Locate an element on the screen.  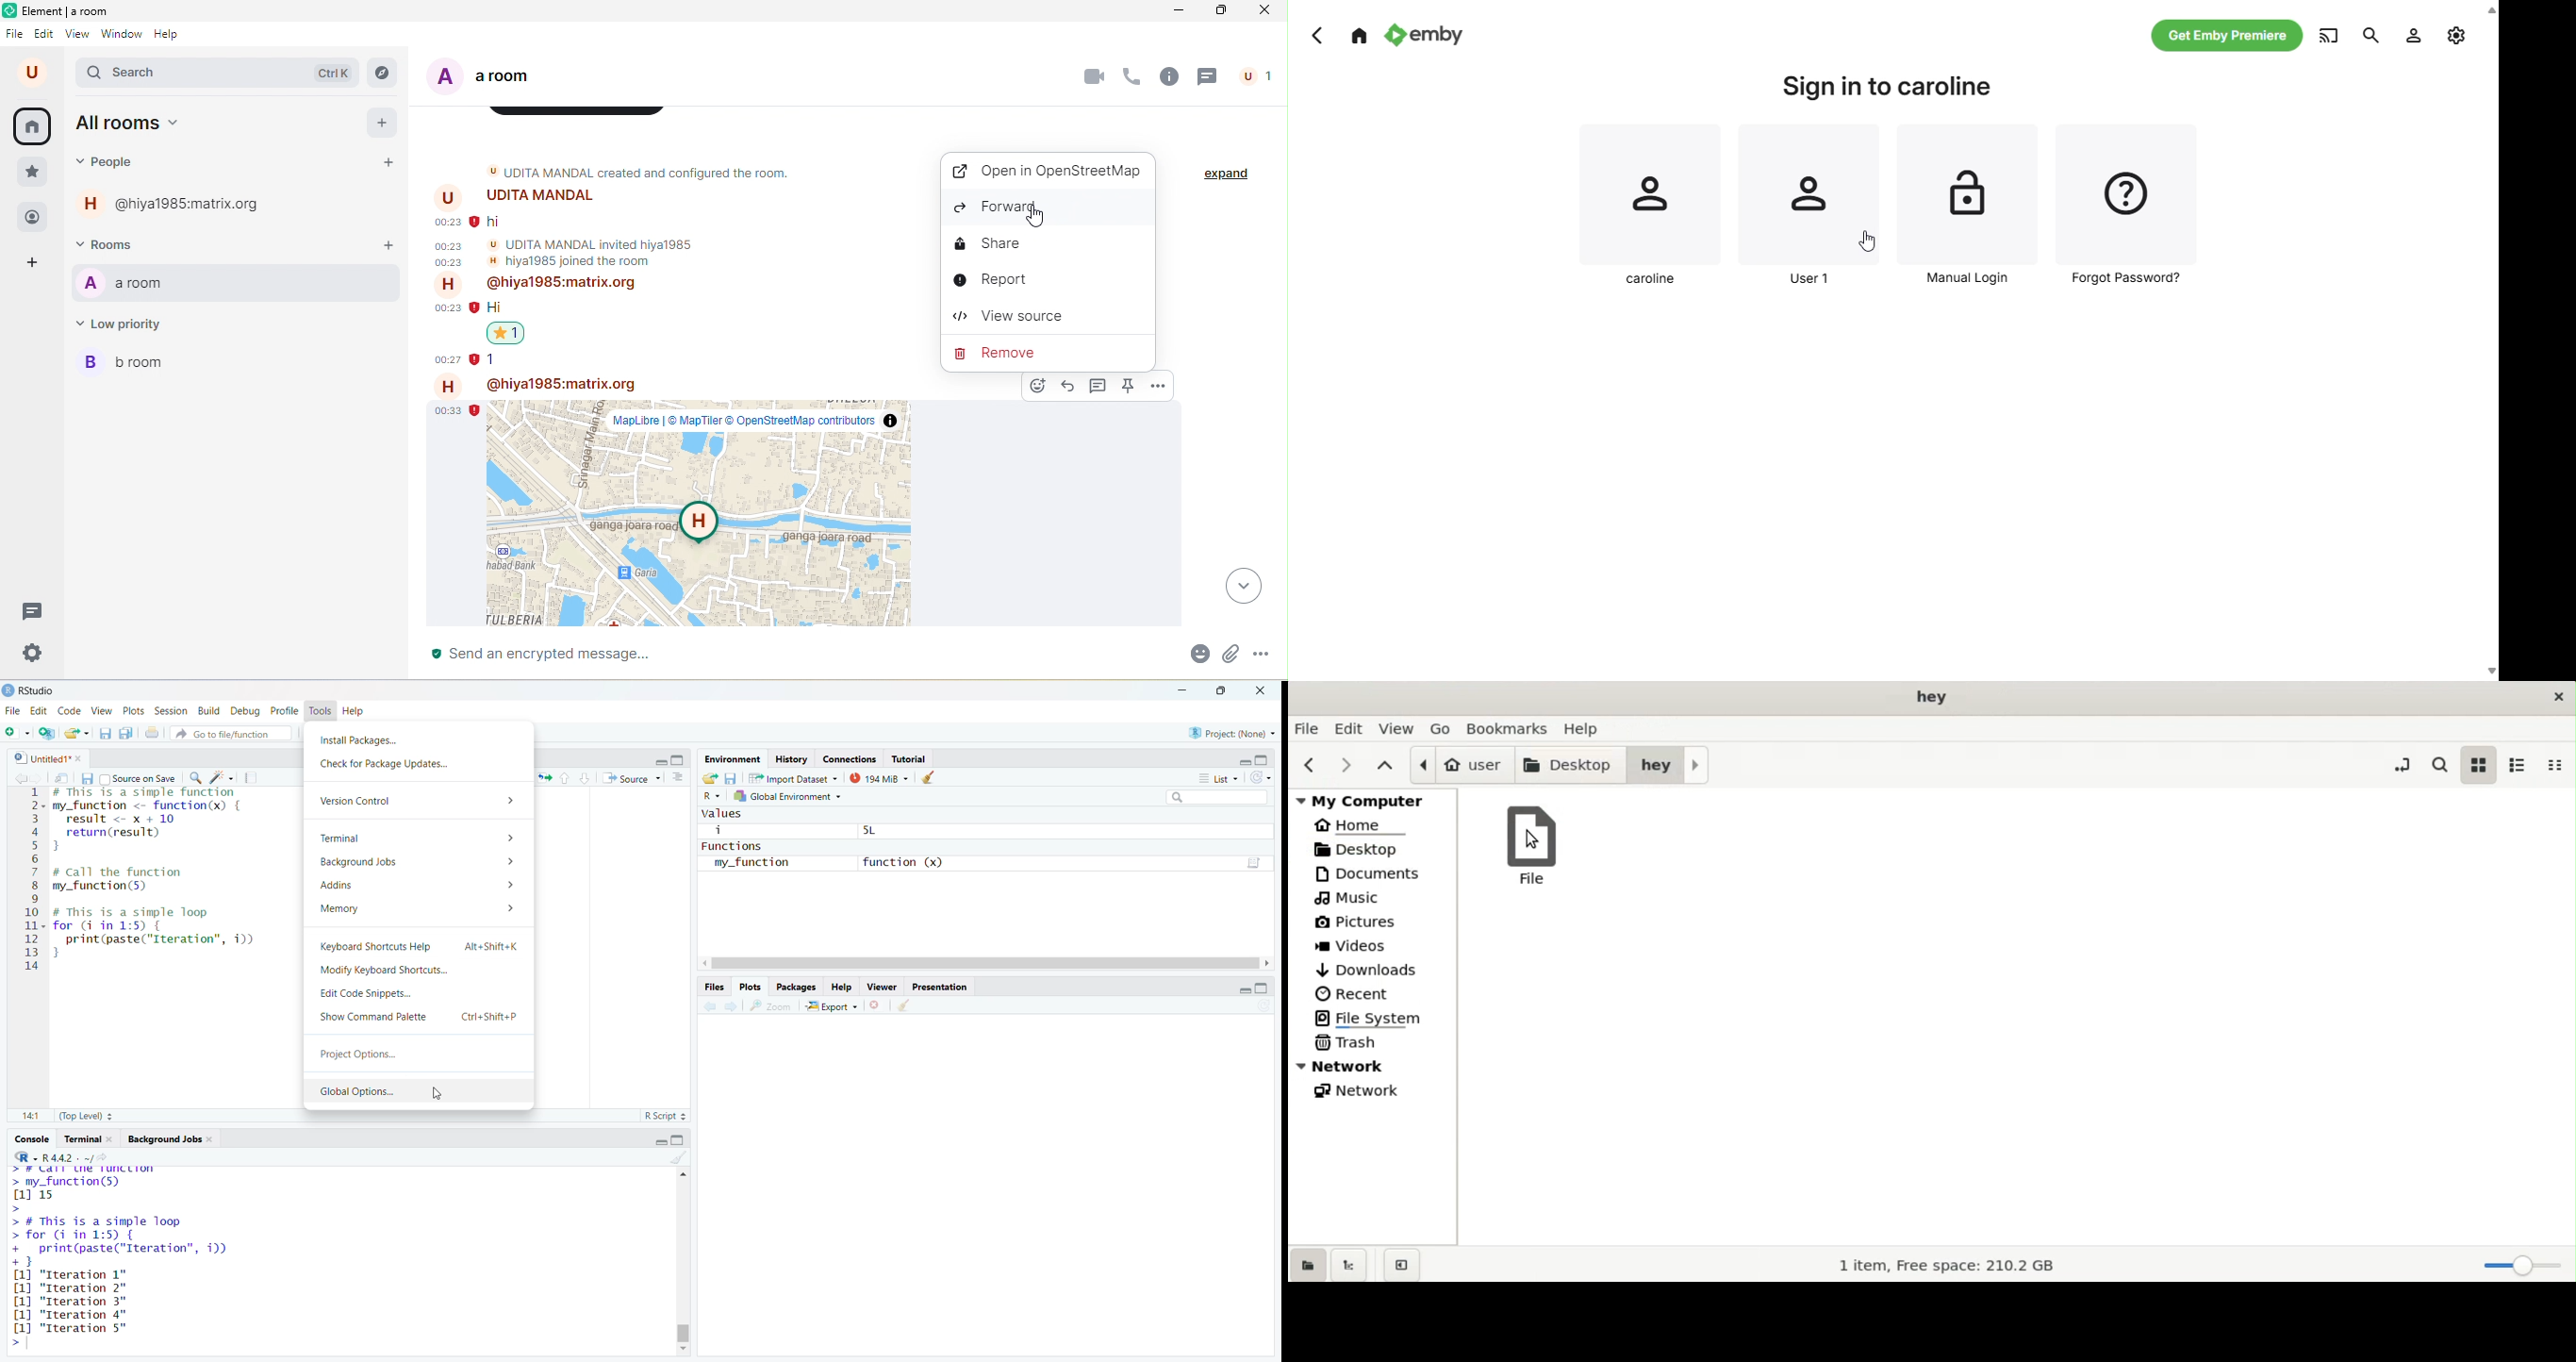
values is located at coordinates (723, 814).